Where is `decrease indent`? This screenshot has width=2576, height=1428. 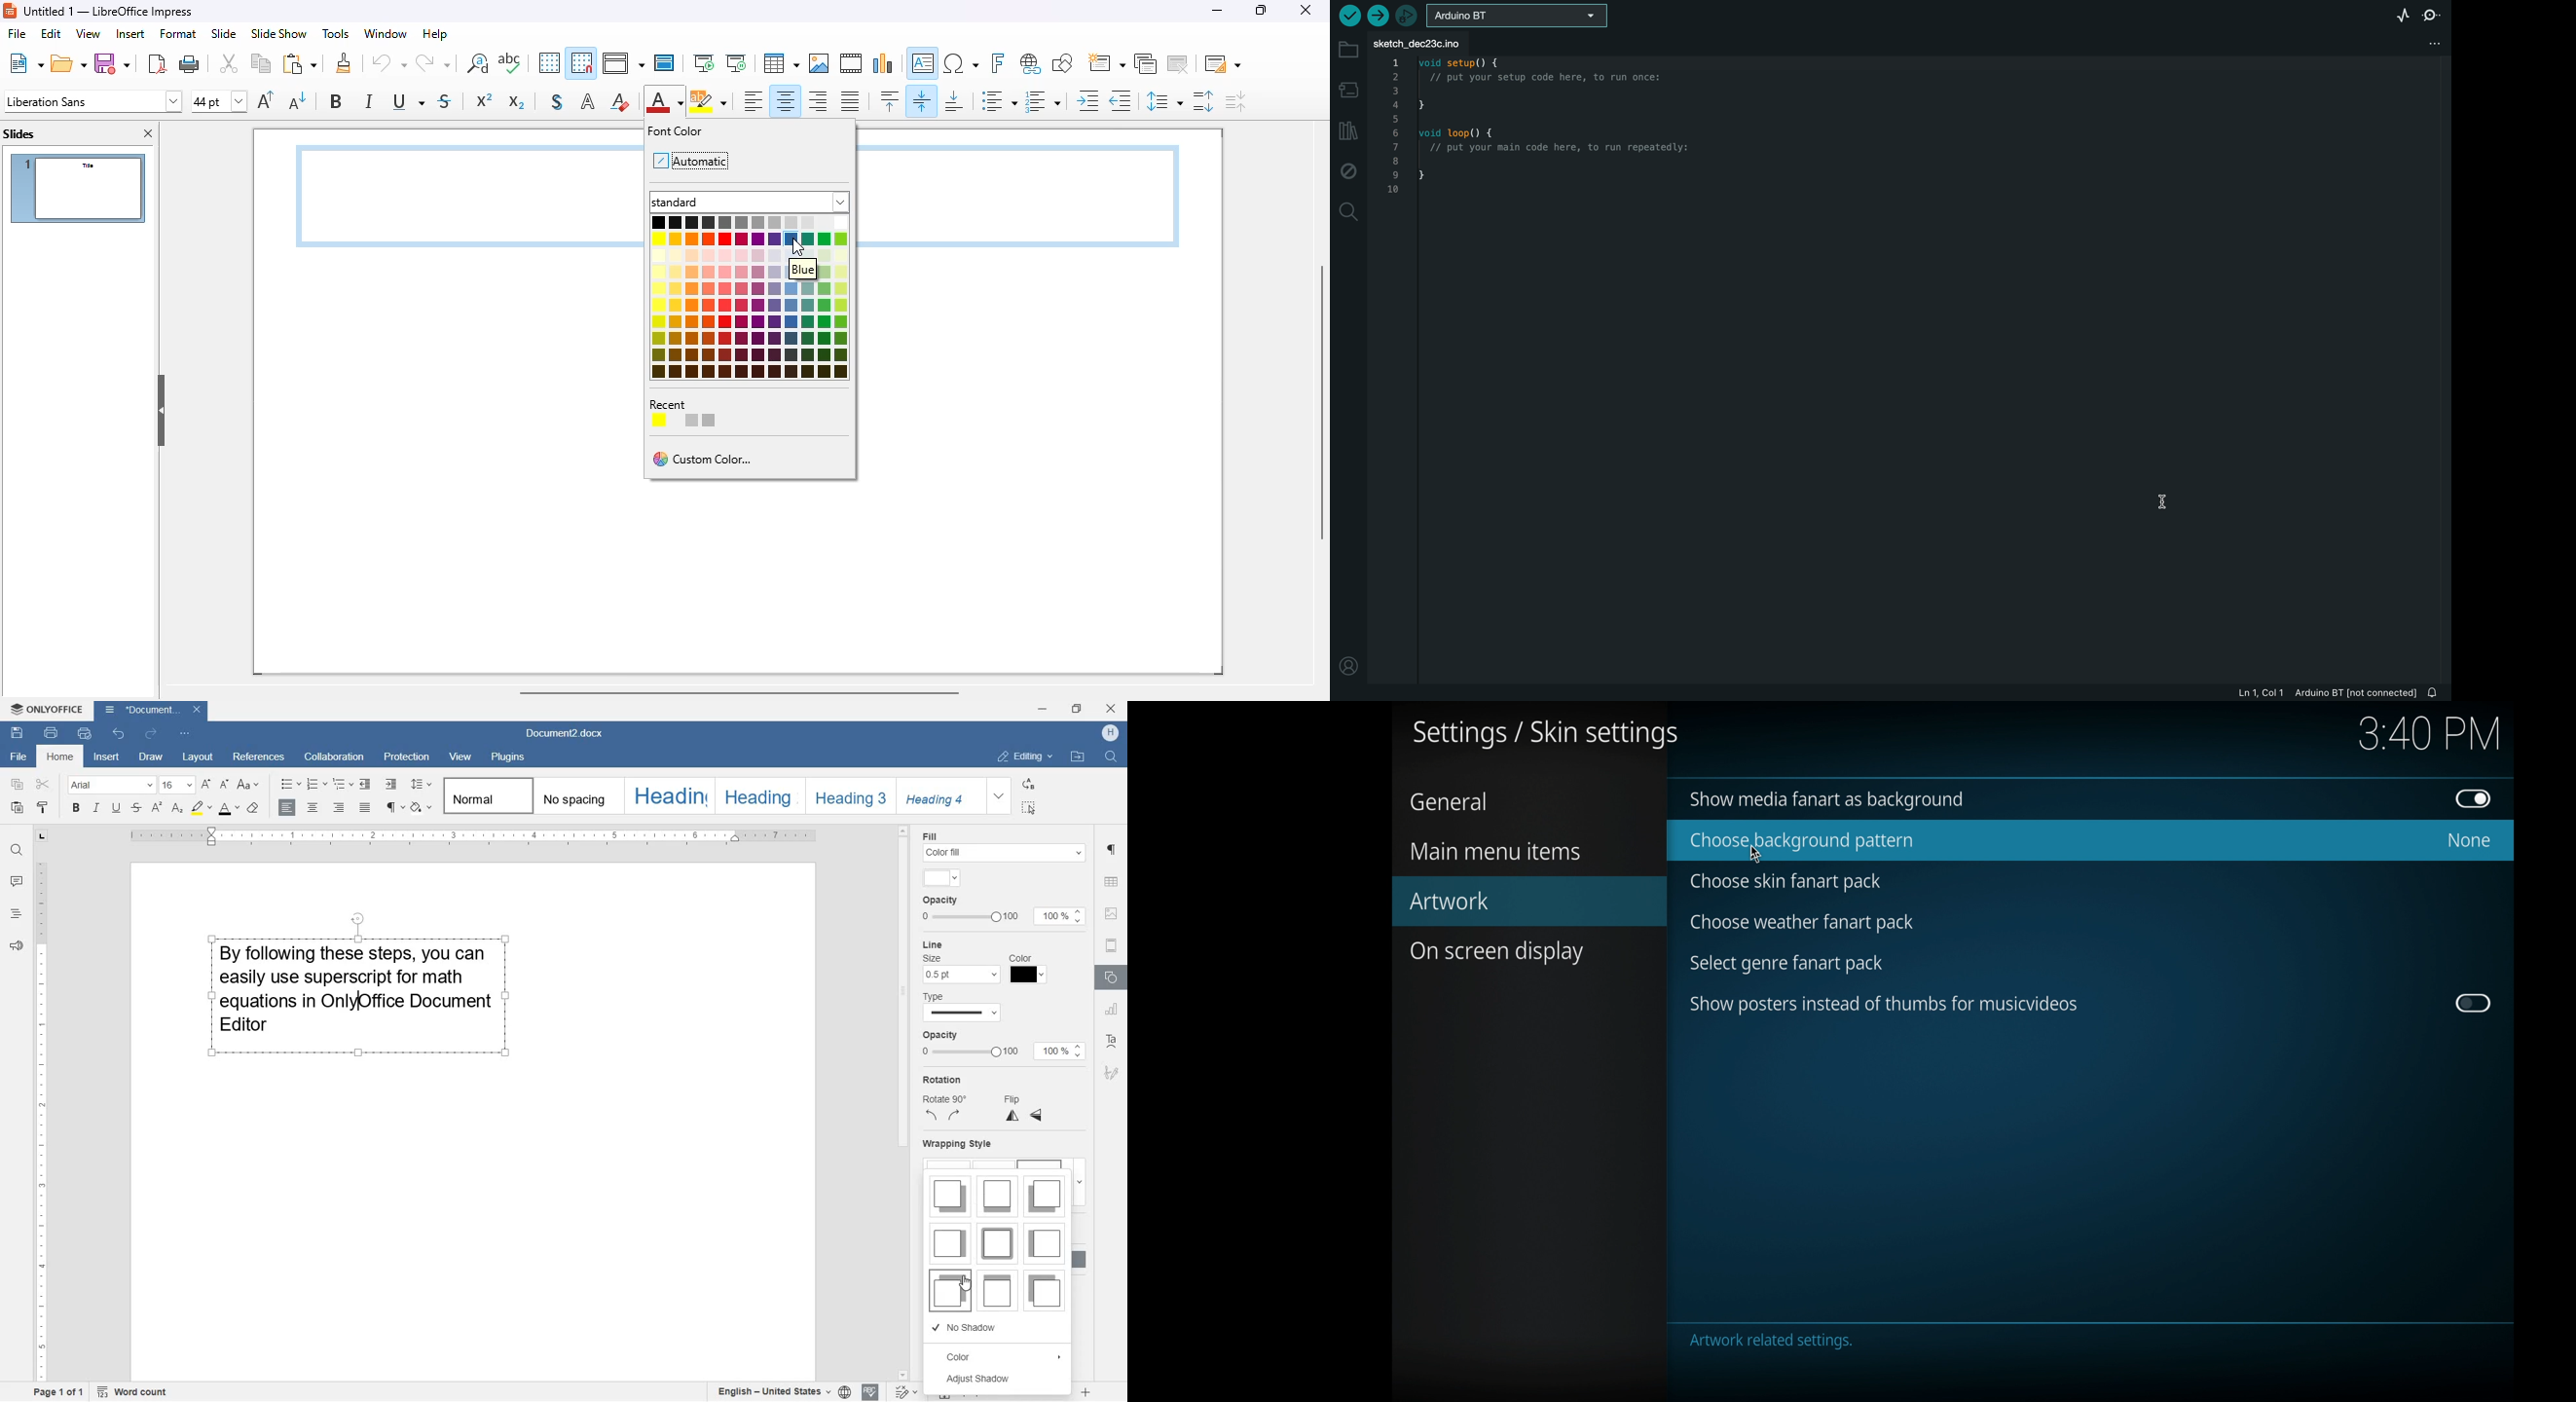 decrease indent is located at coordinates (1120, 100).